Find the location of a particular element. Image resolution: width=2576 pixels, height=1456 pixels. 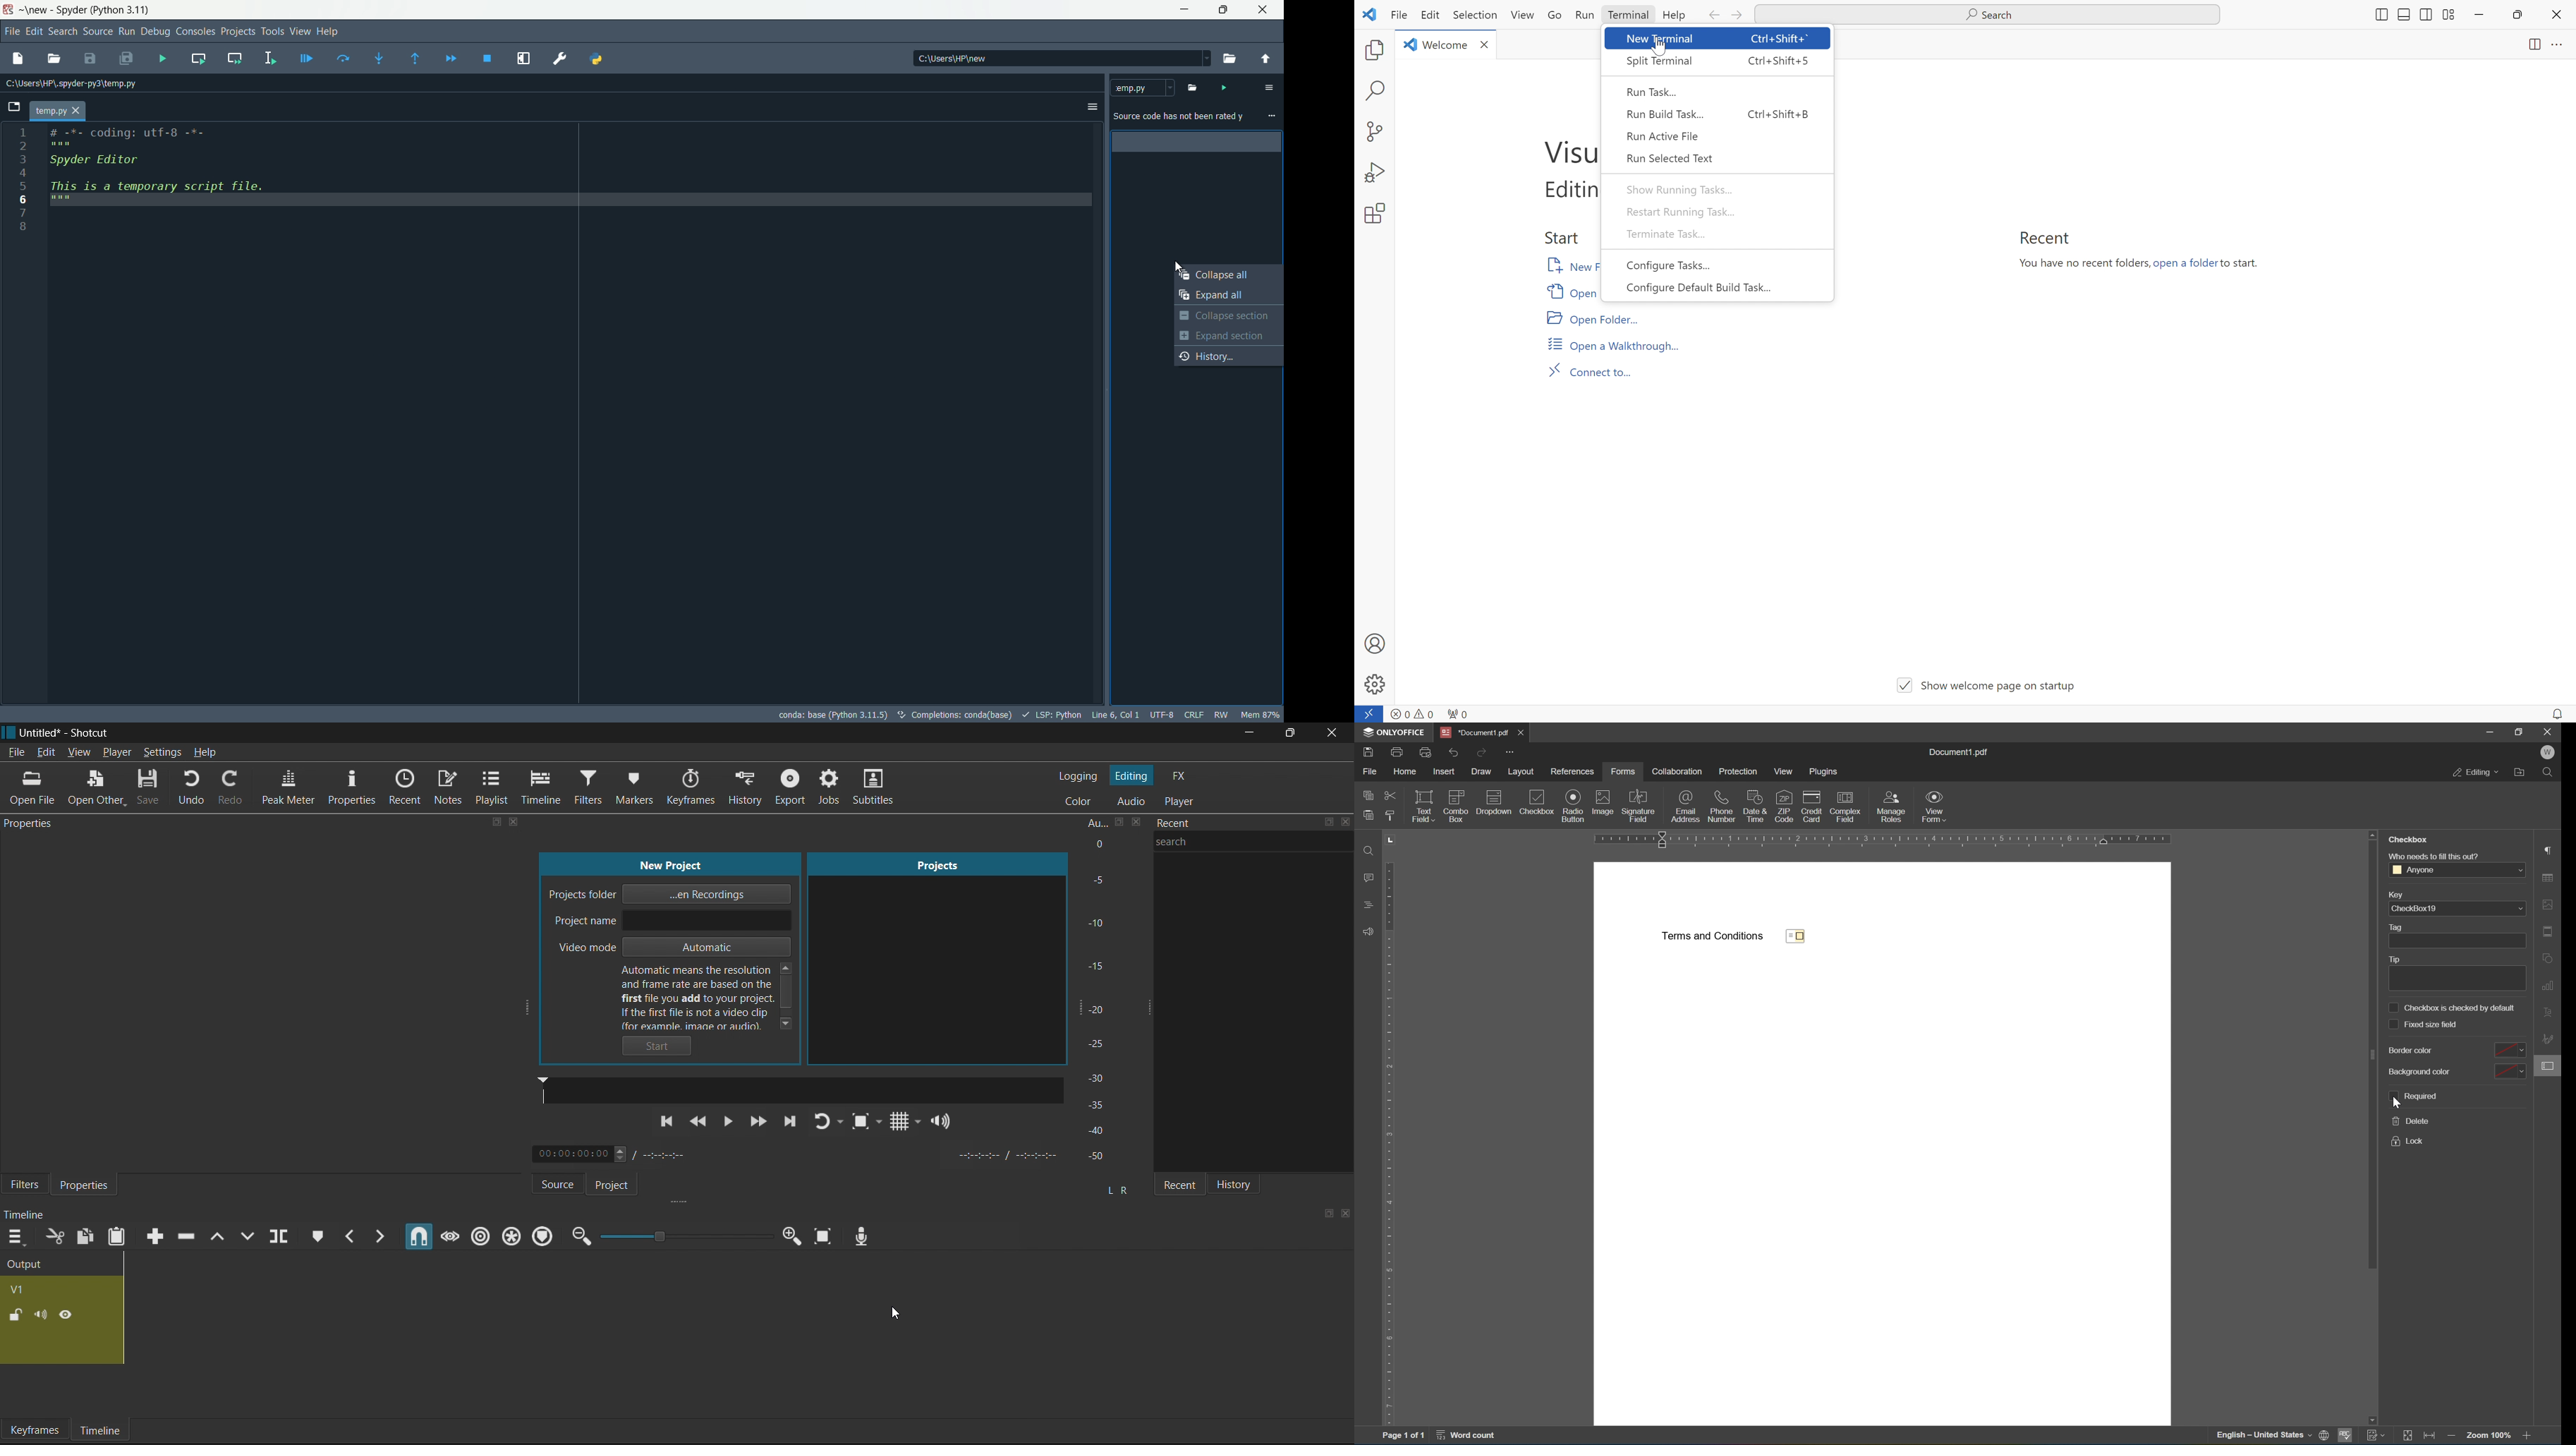

1 is located at coordinates (23, 132).